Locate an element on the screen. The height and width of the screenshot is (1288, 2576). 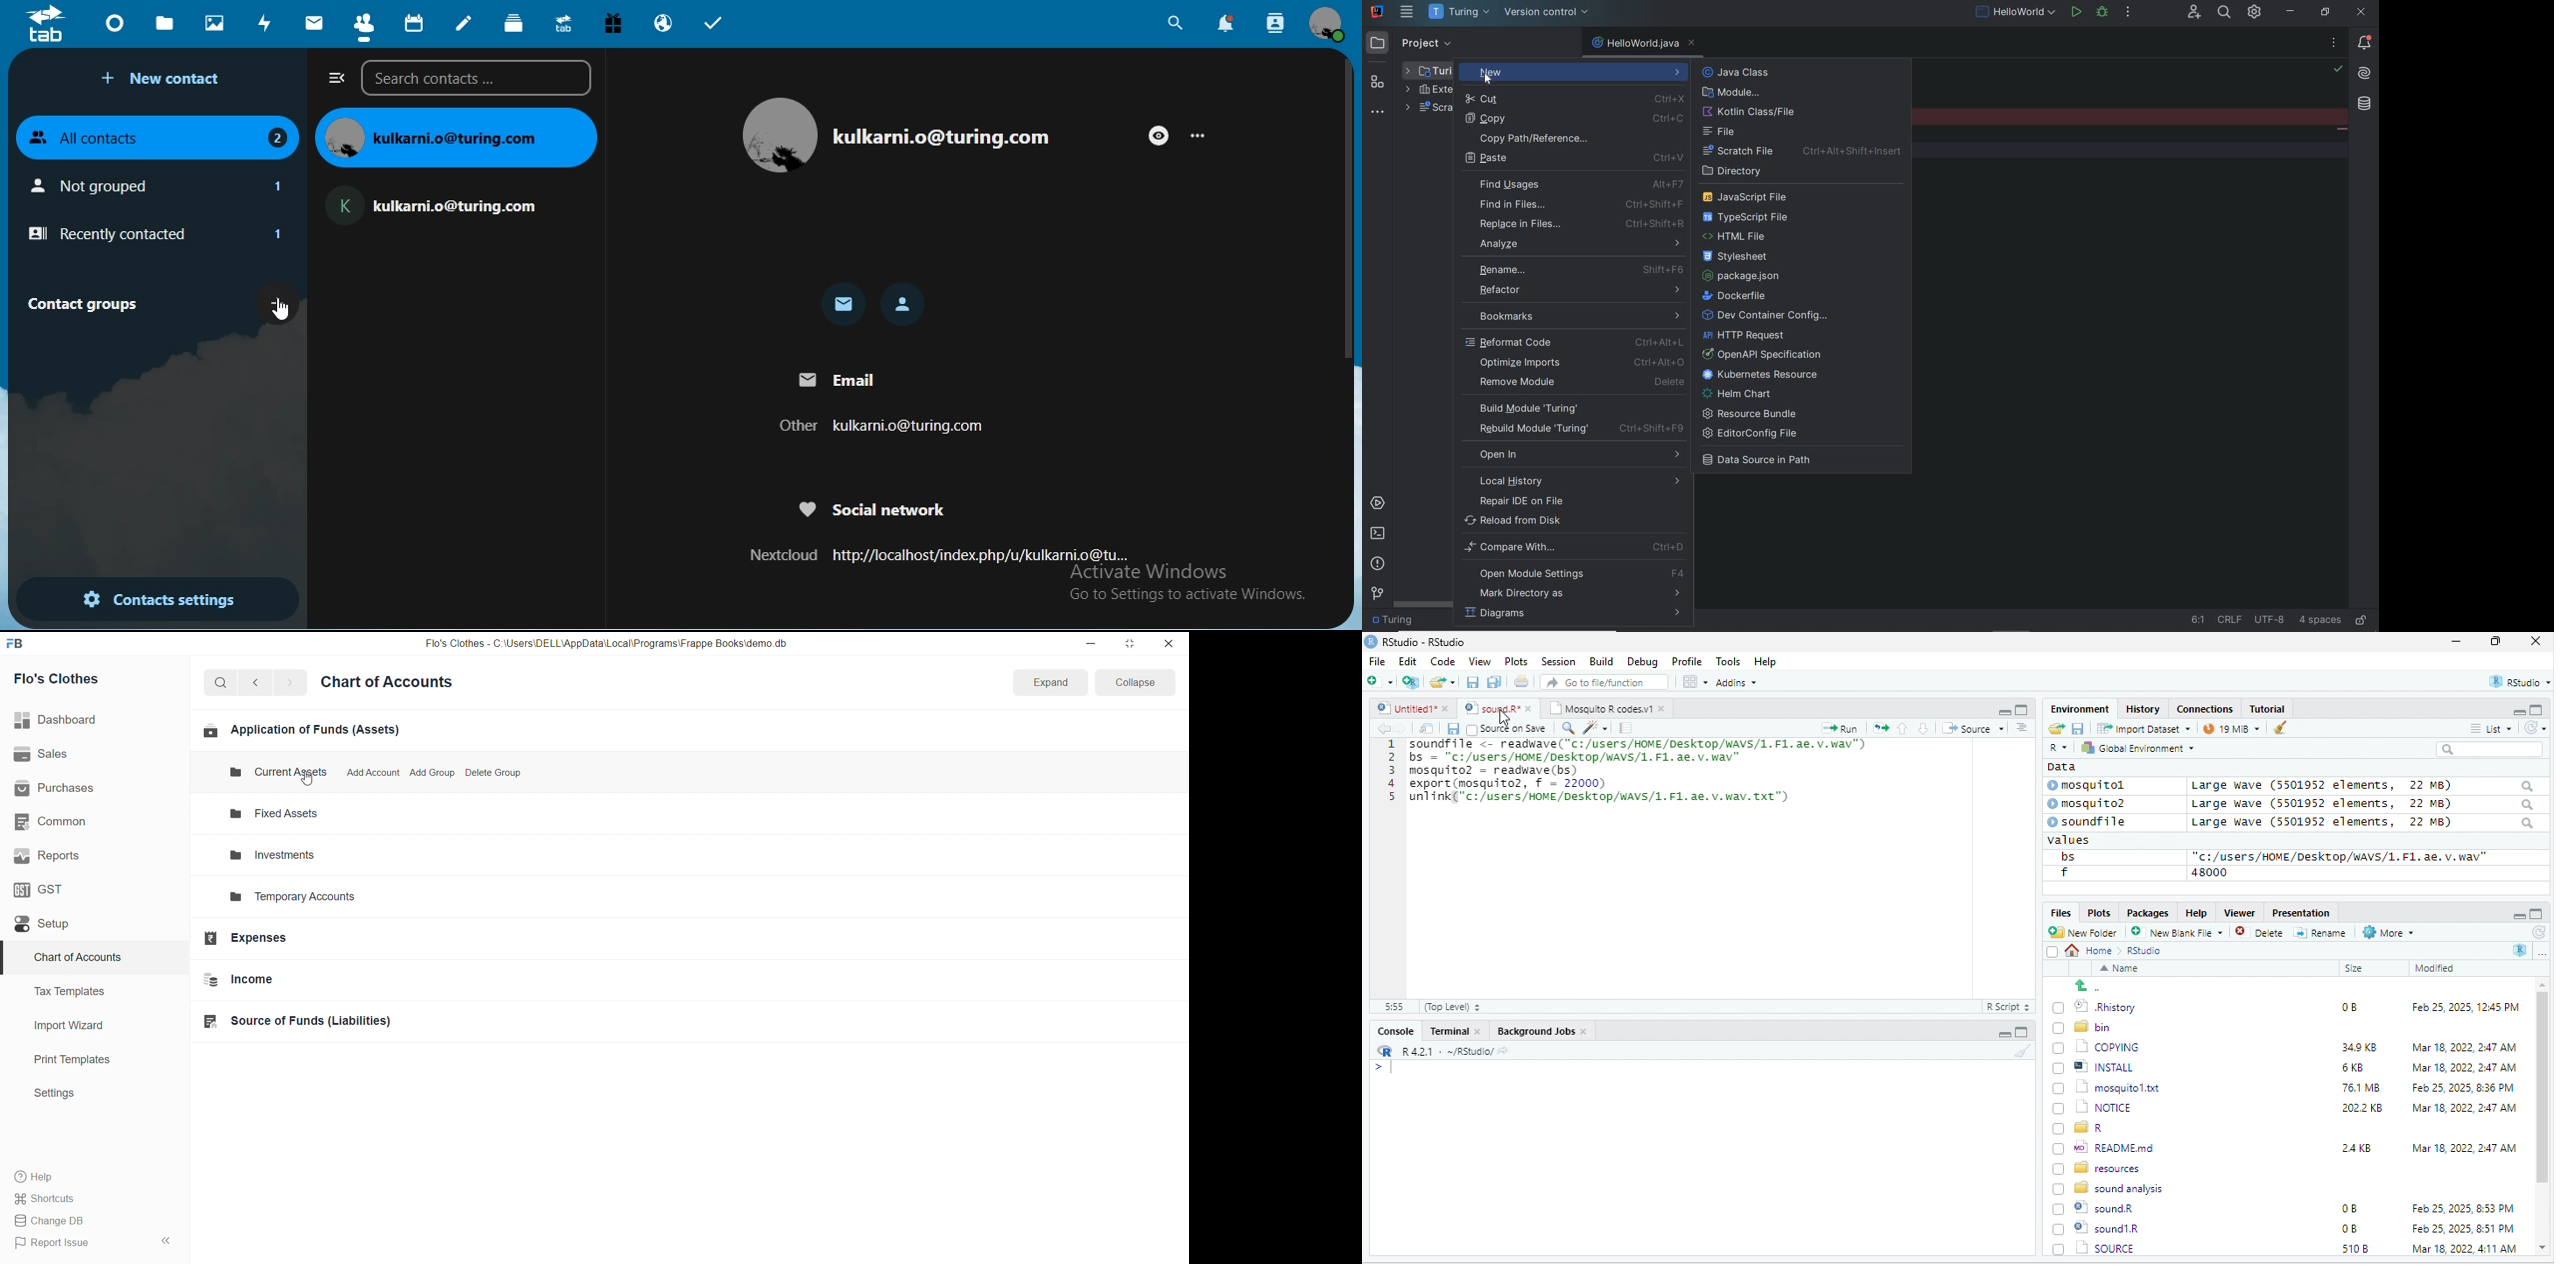
9 mb is located at coordinates (2231, 730).